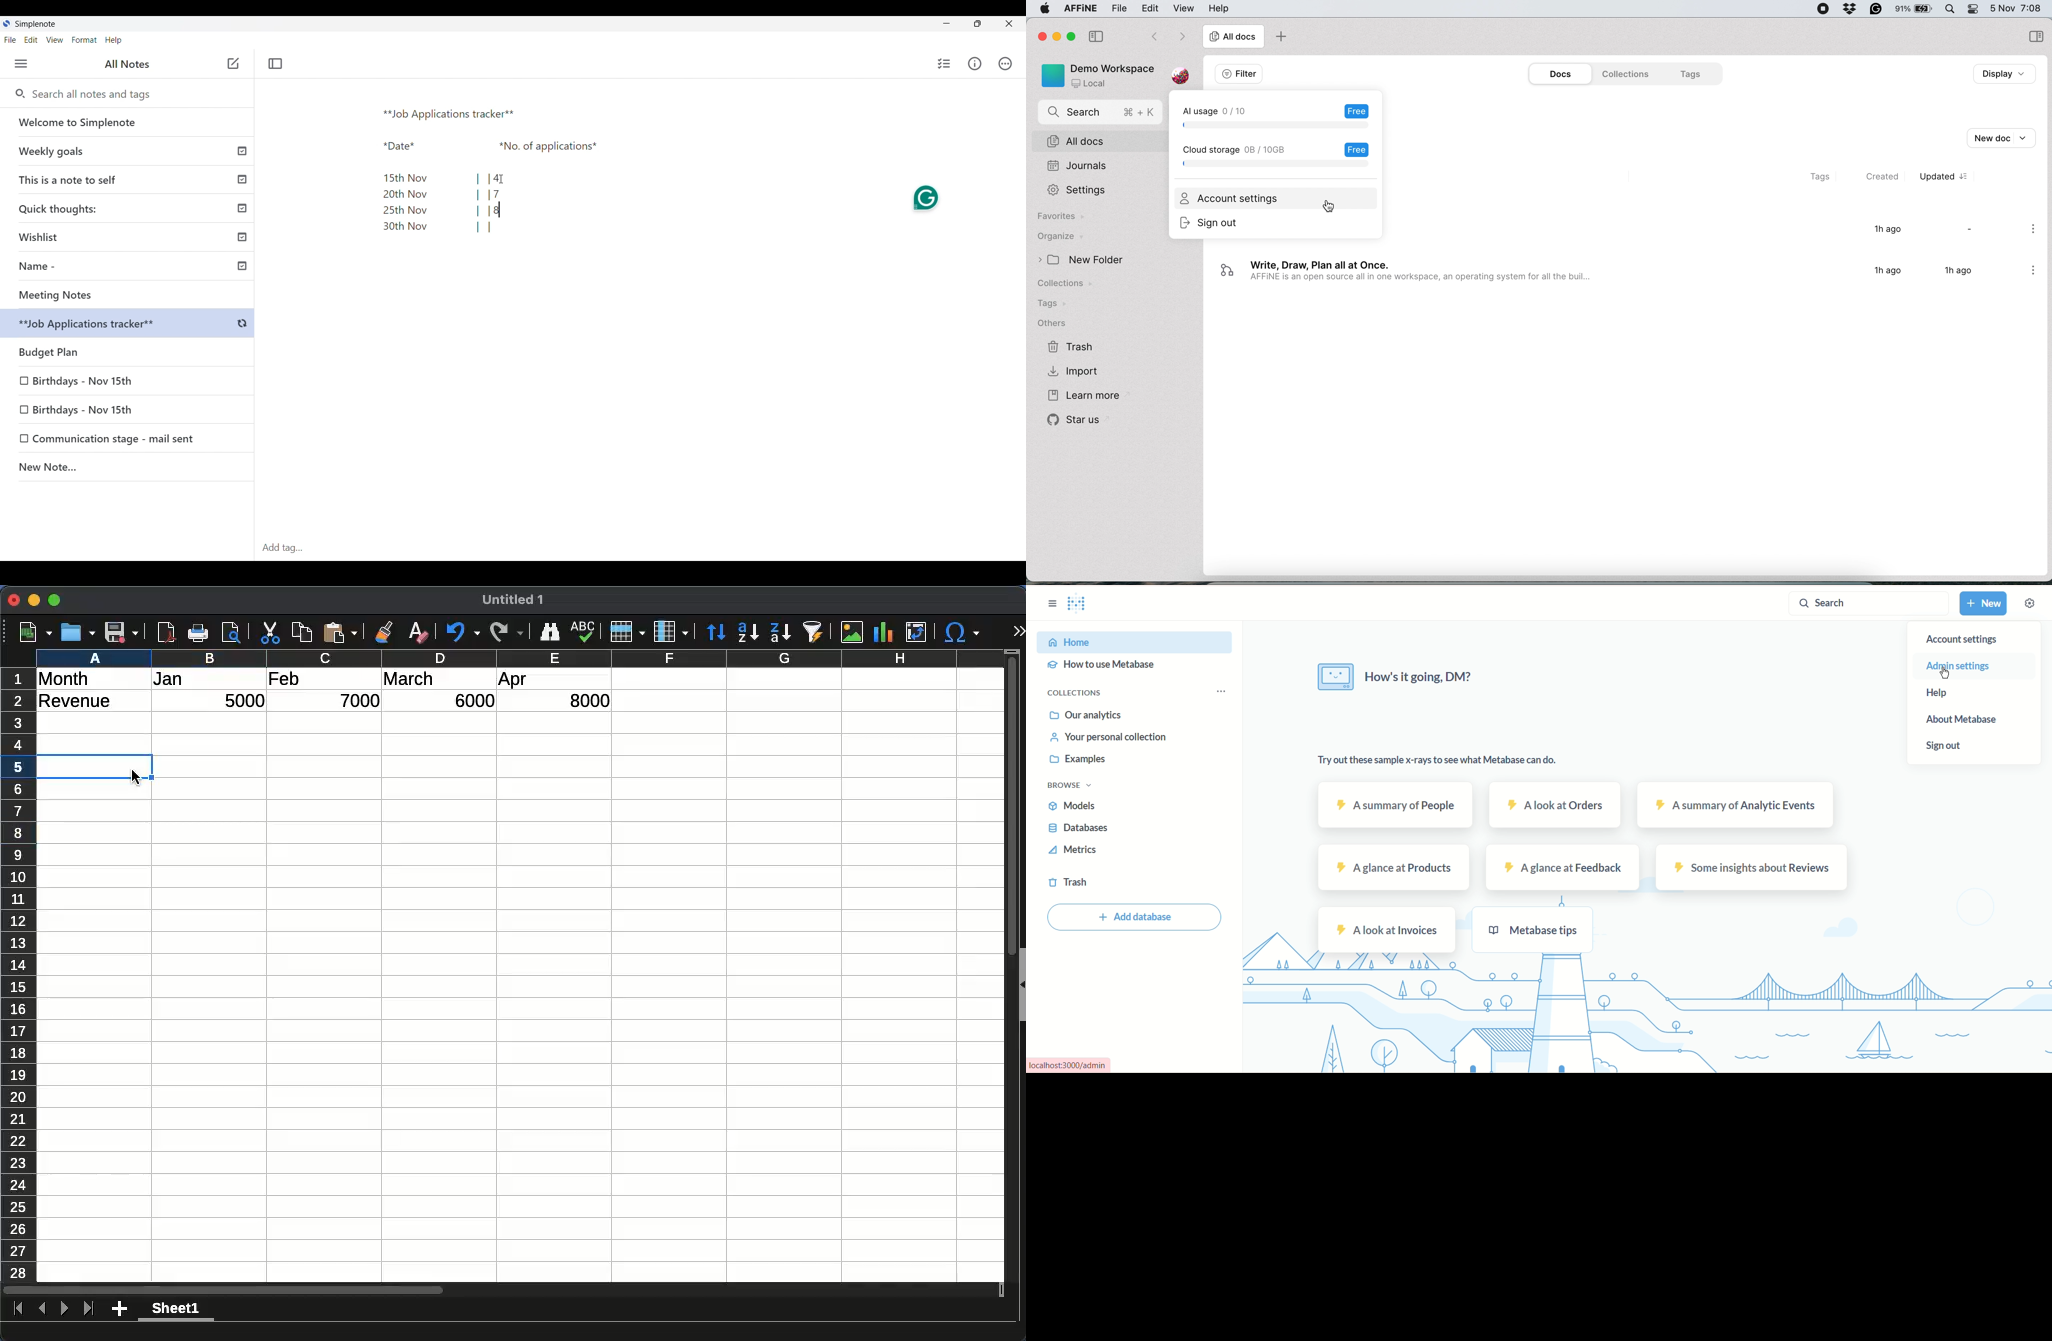  I want to click on a look at invoices, so click(1386, 930).